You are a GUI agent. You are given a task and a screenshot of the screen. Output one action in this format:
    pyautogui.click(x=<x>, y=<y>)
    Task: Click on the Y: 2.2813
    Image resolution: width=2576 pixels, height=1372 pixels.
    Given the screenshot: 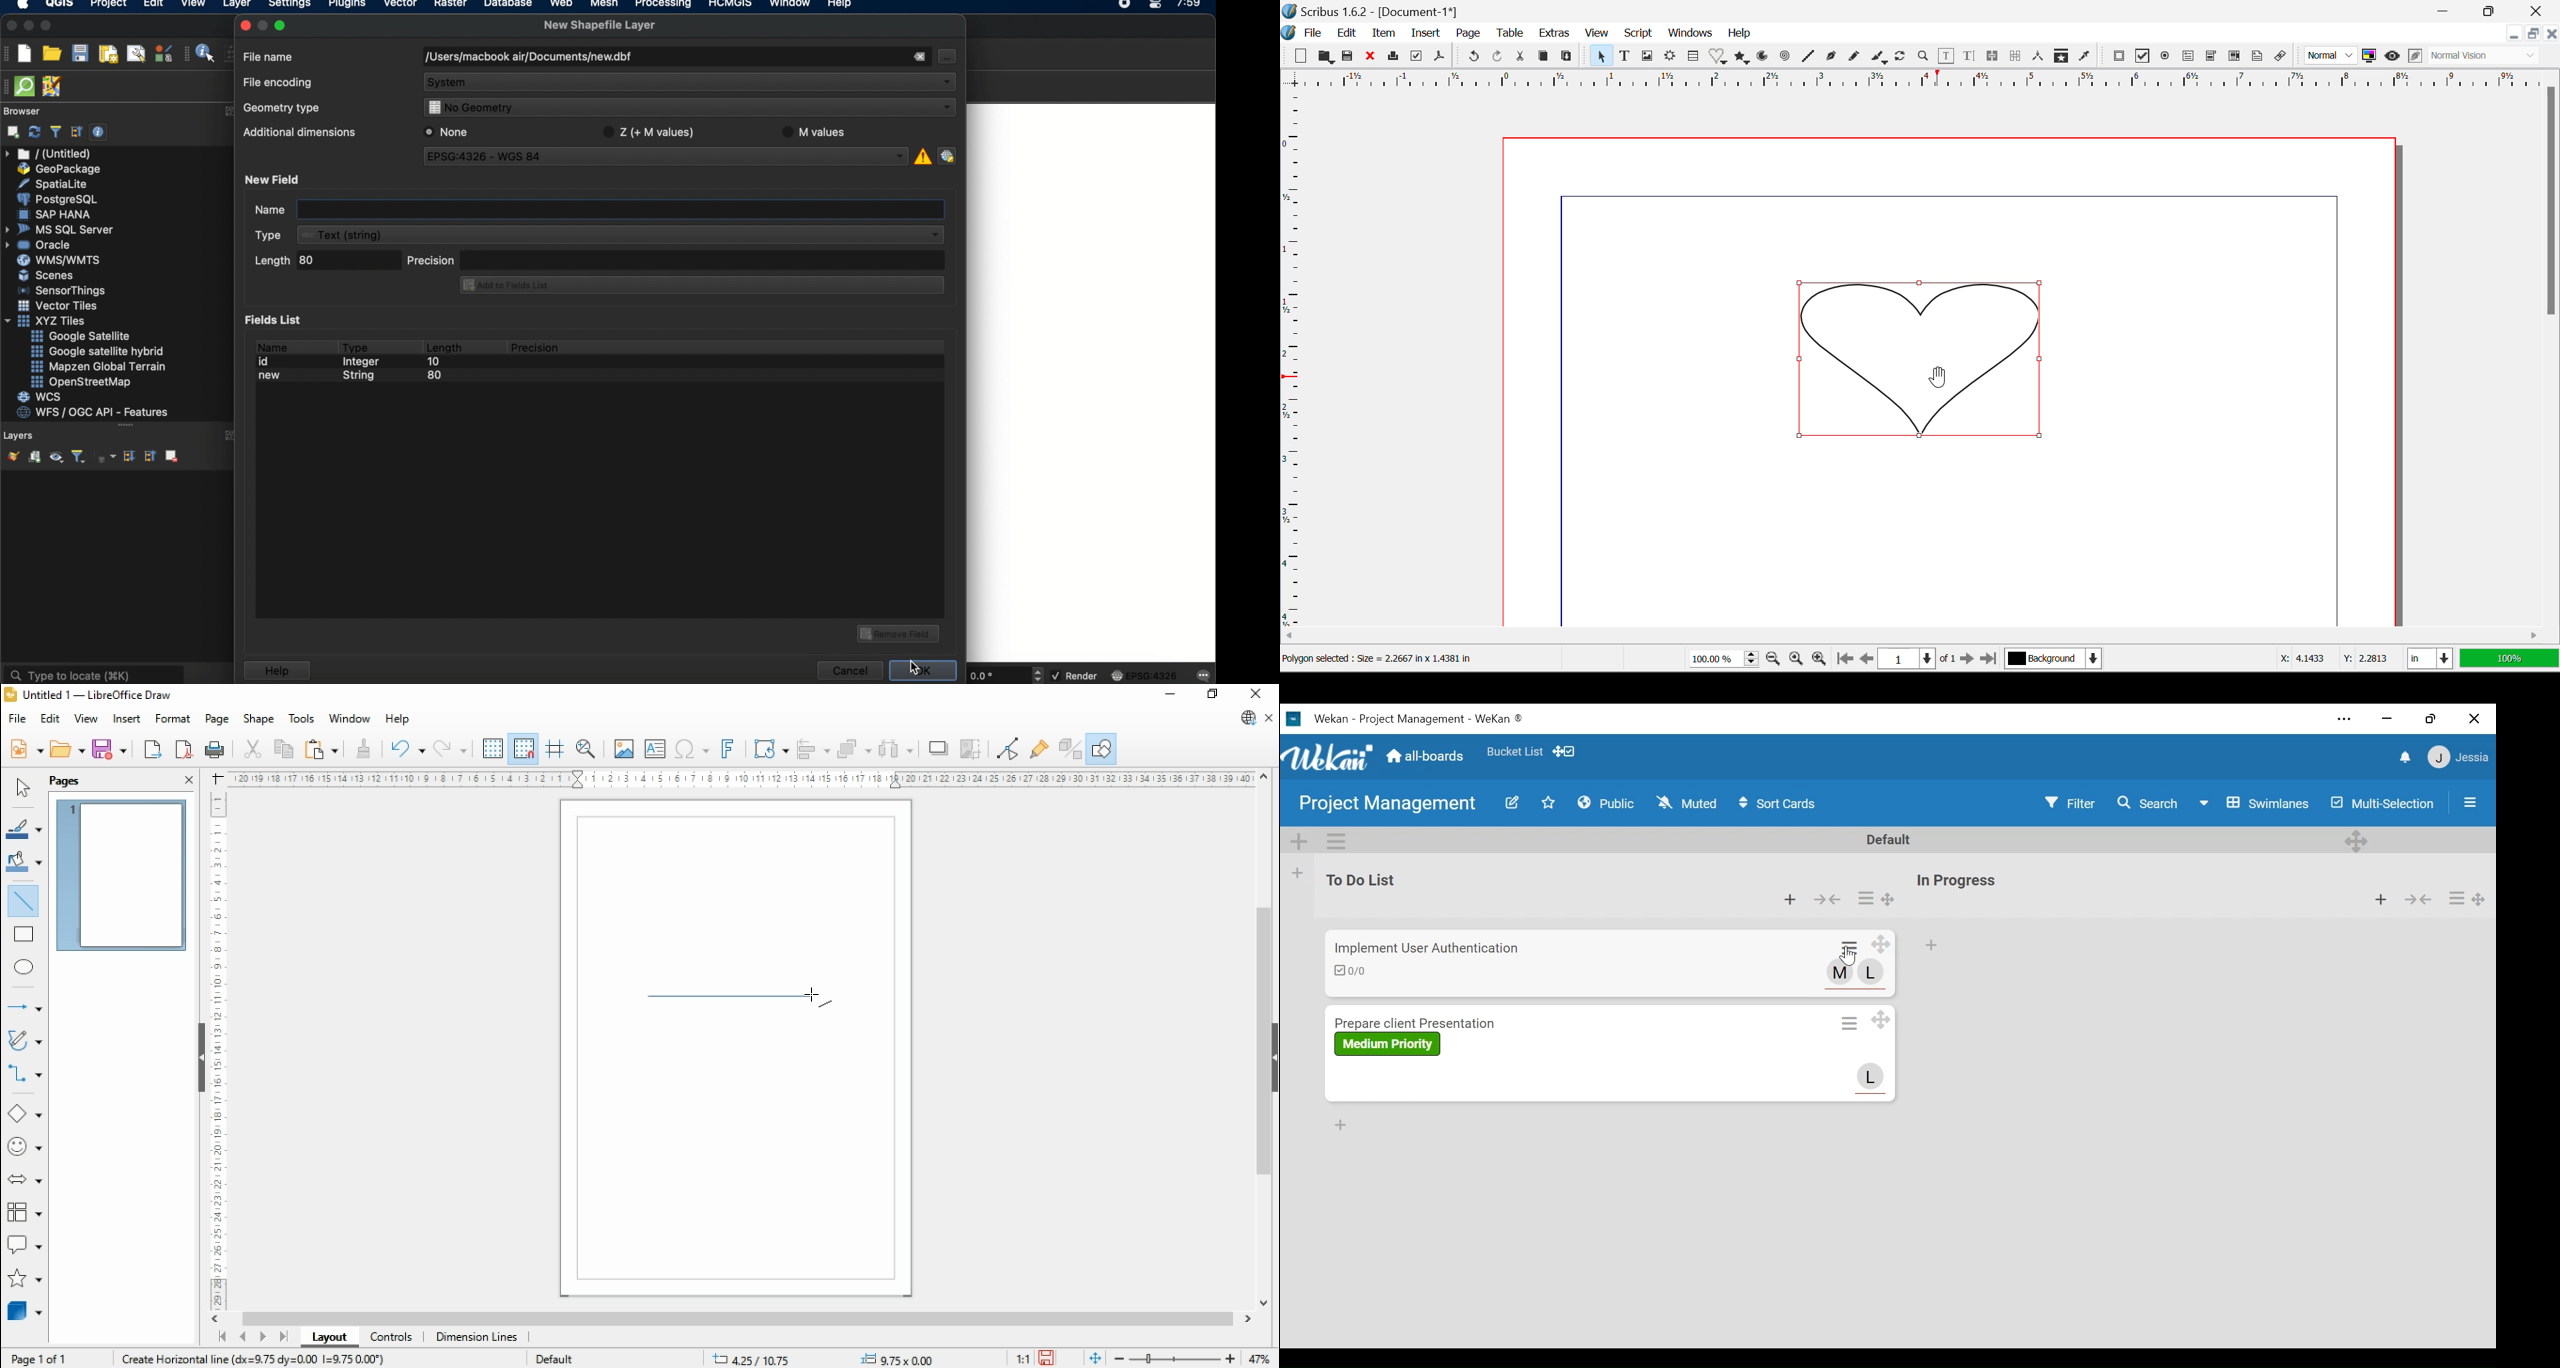 What is the action you would take?
    pyautogui.click(x=2365, y=659)
    